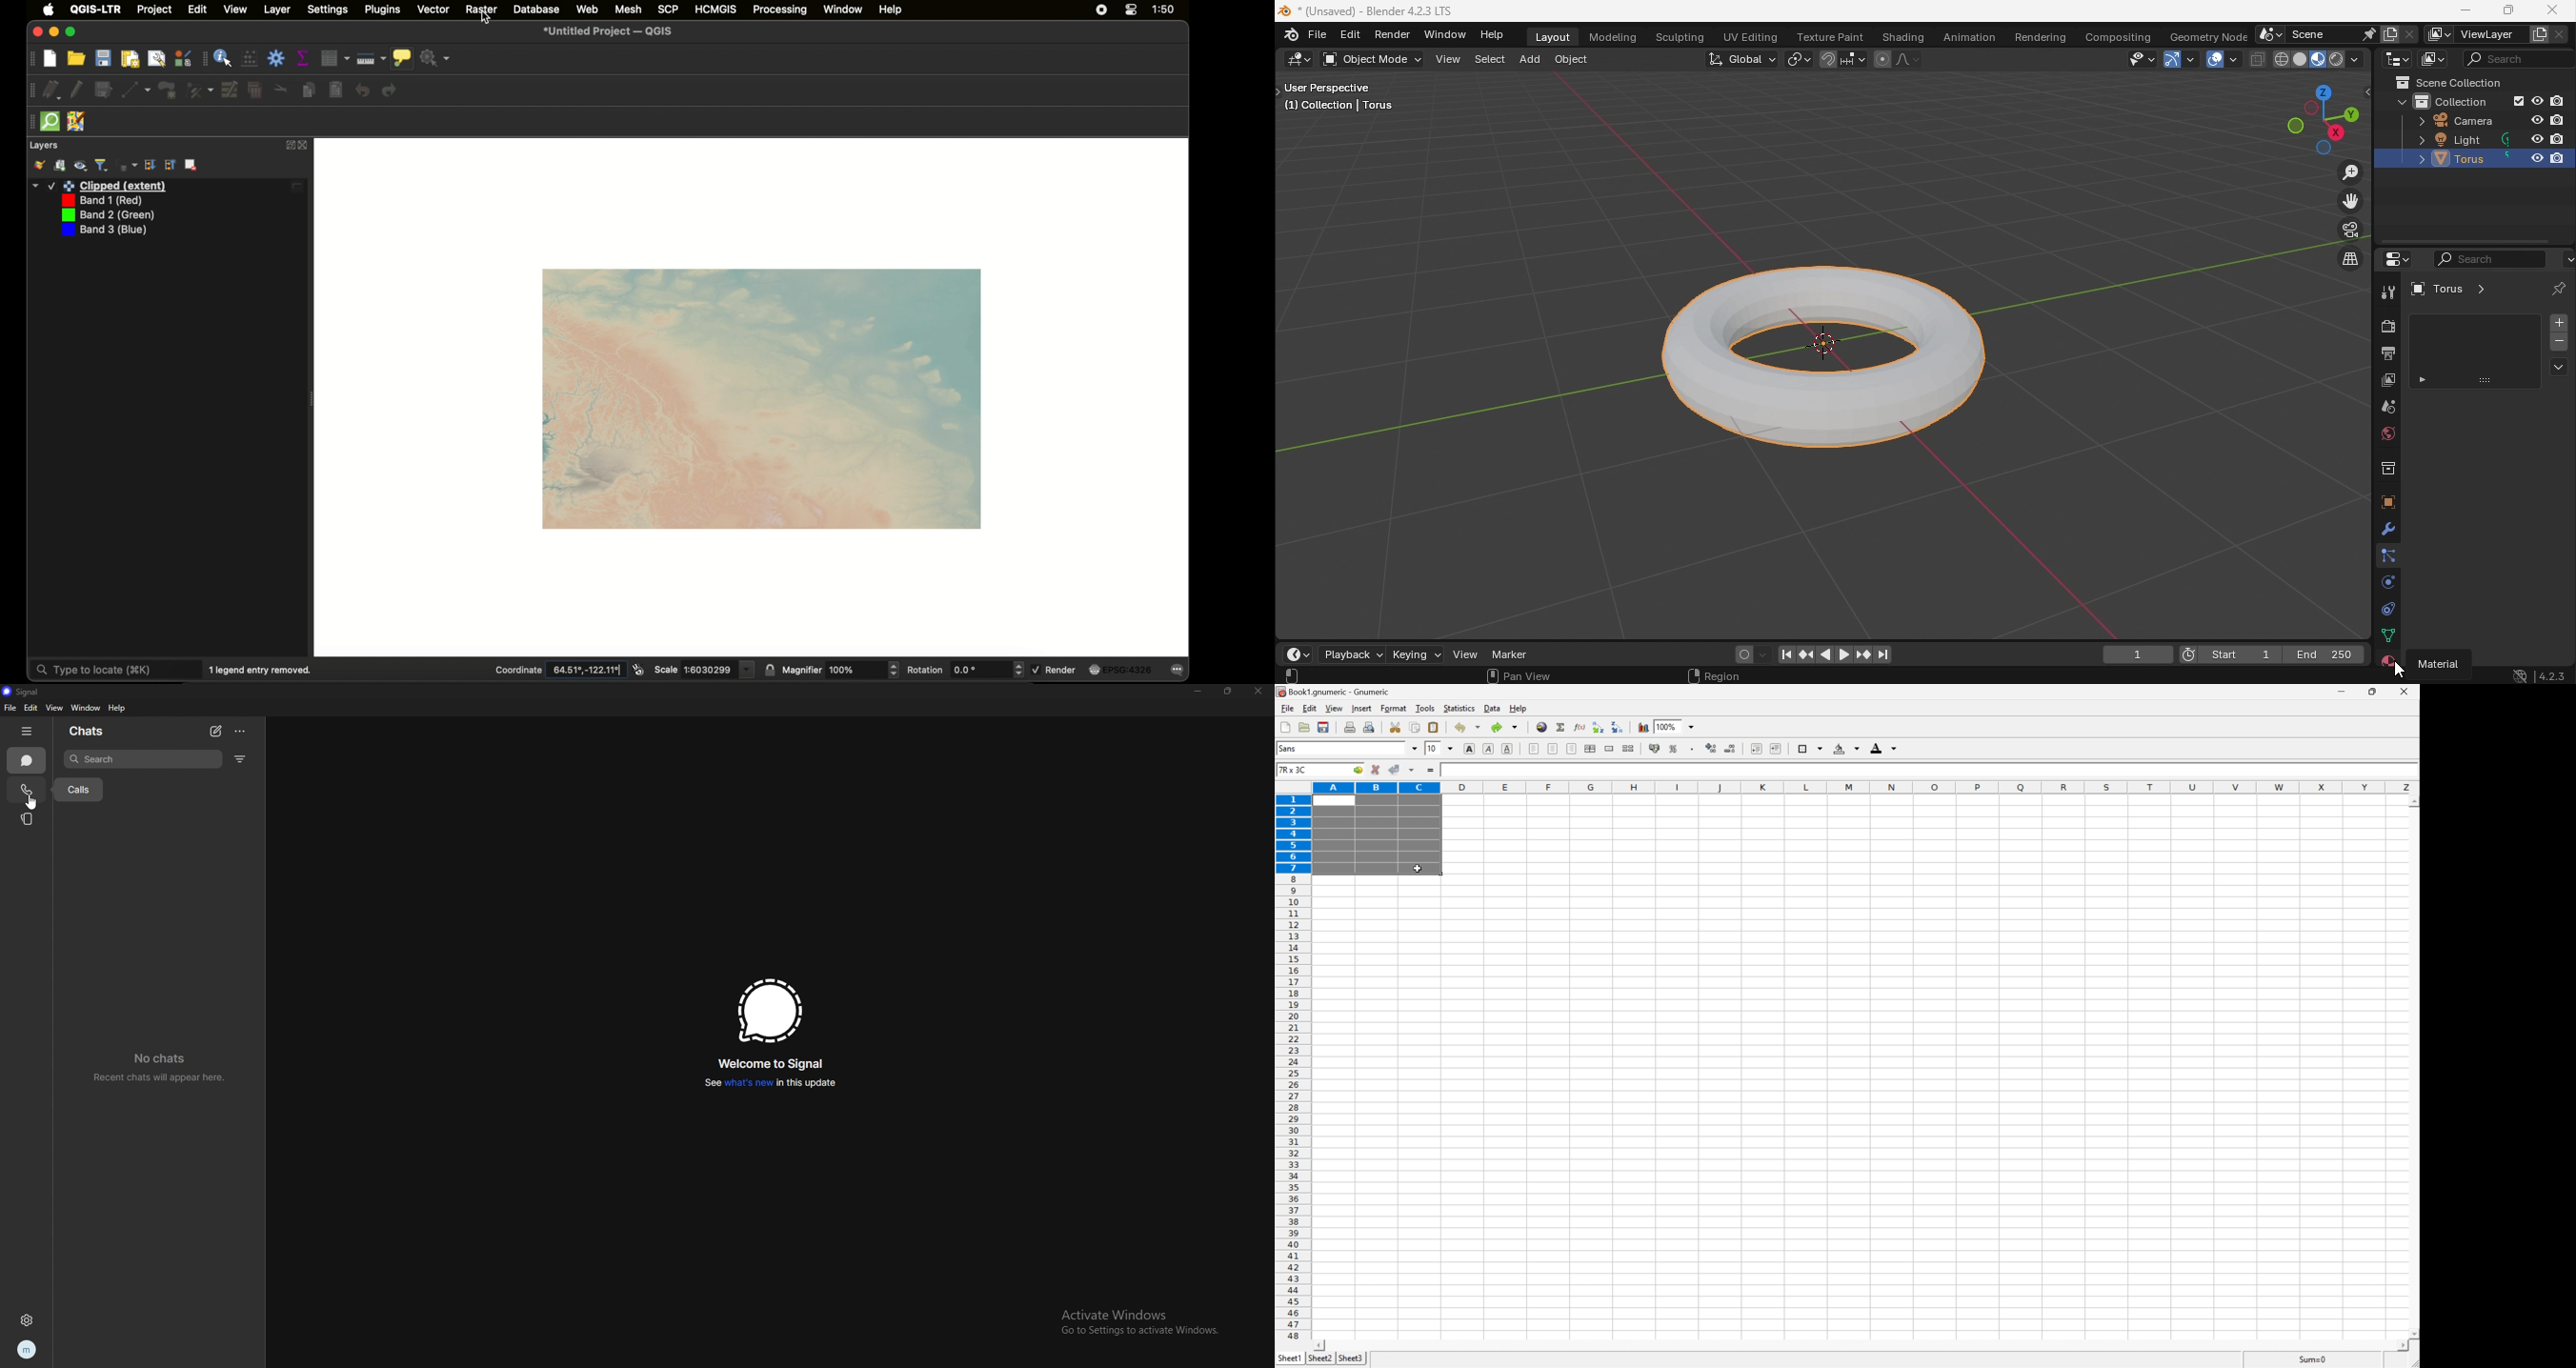 Image resolution: width=2576 pixels, height=1372 pixels. Describe the element at coordinates (2560, 369) in the screenshot. I see `Particle specials` at that location.